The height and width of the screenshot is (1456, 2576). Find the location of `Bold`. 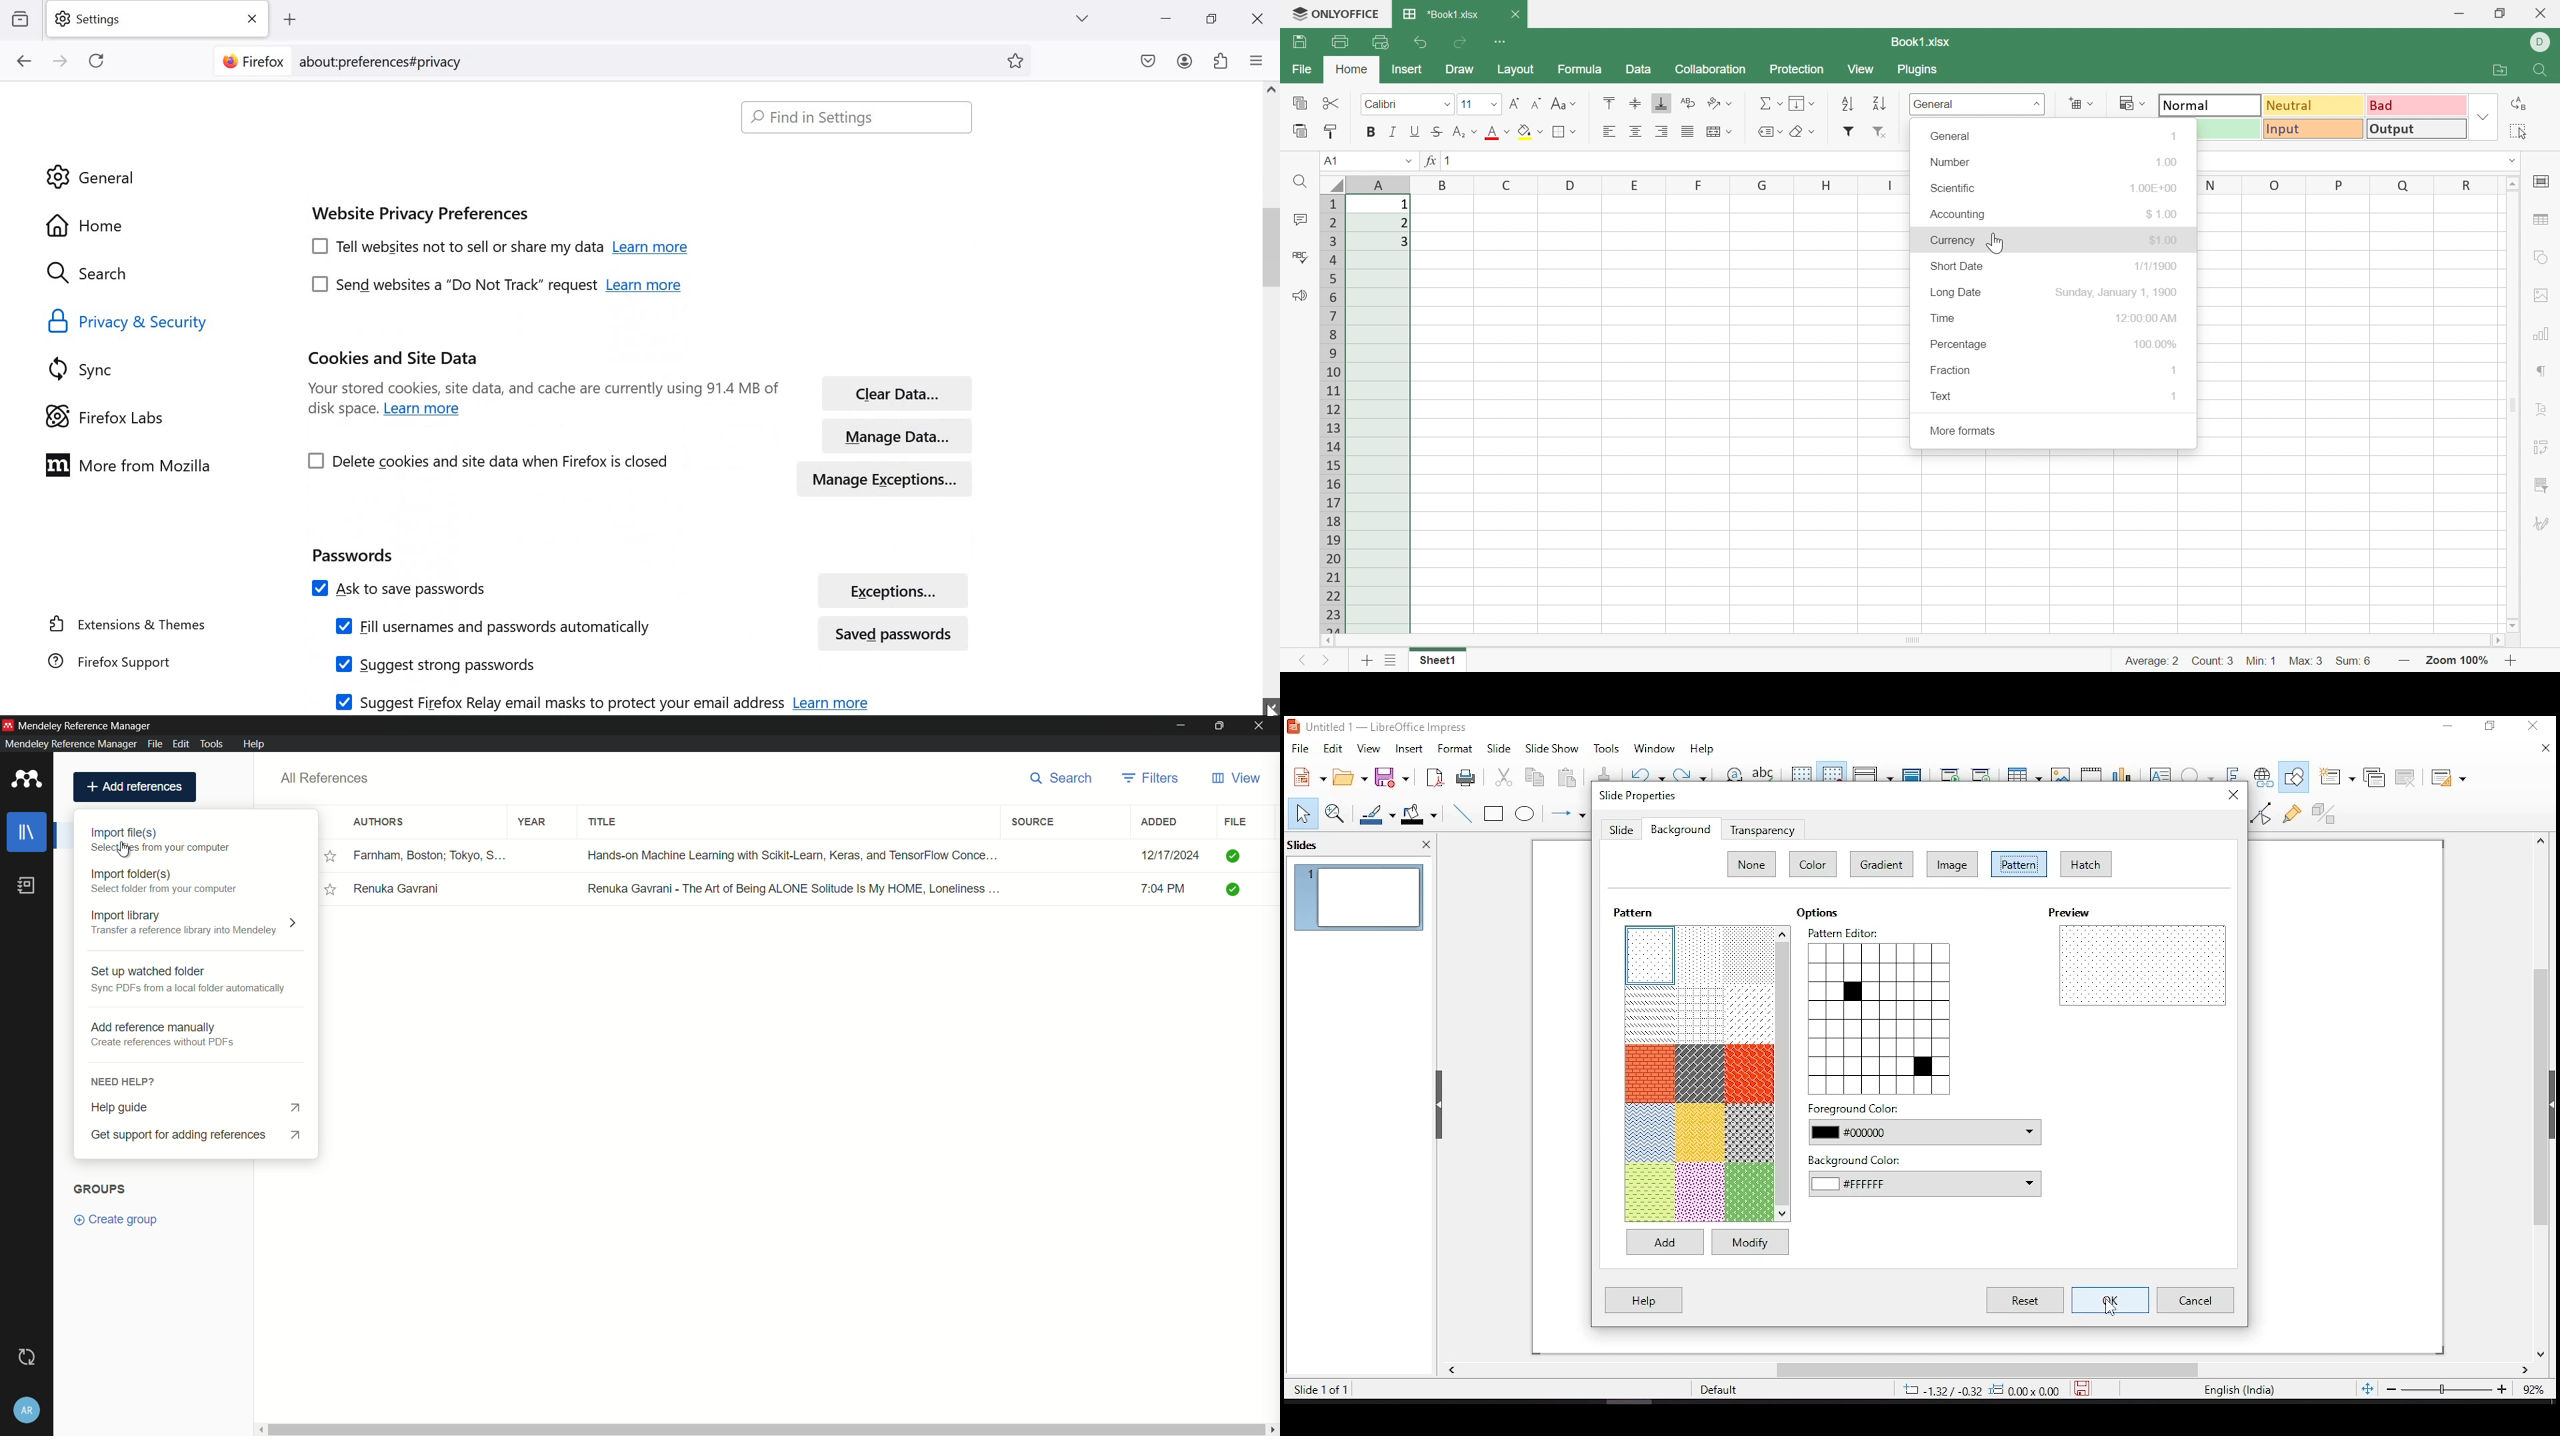

Bold is located at coordinates (1371, 131).